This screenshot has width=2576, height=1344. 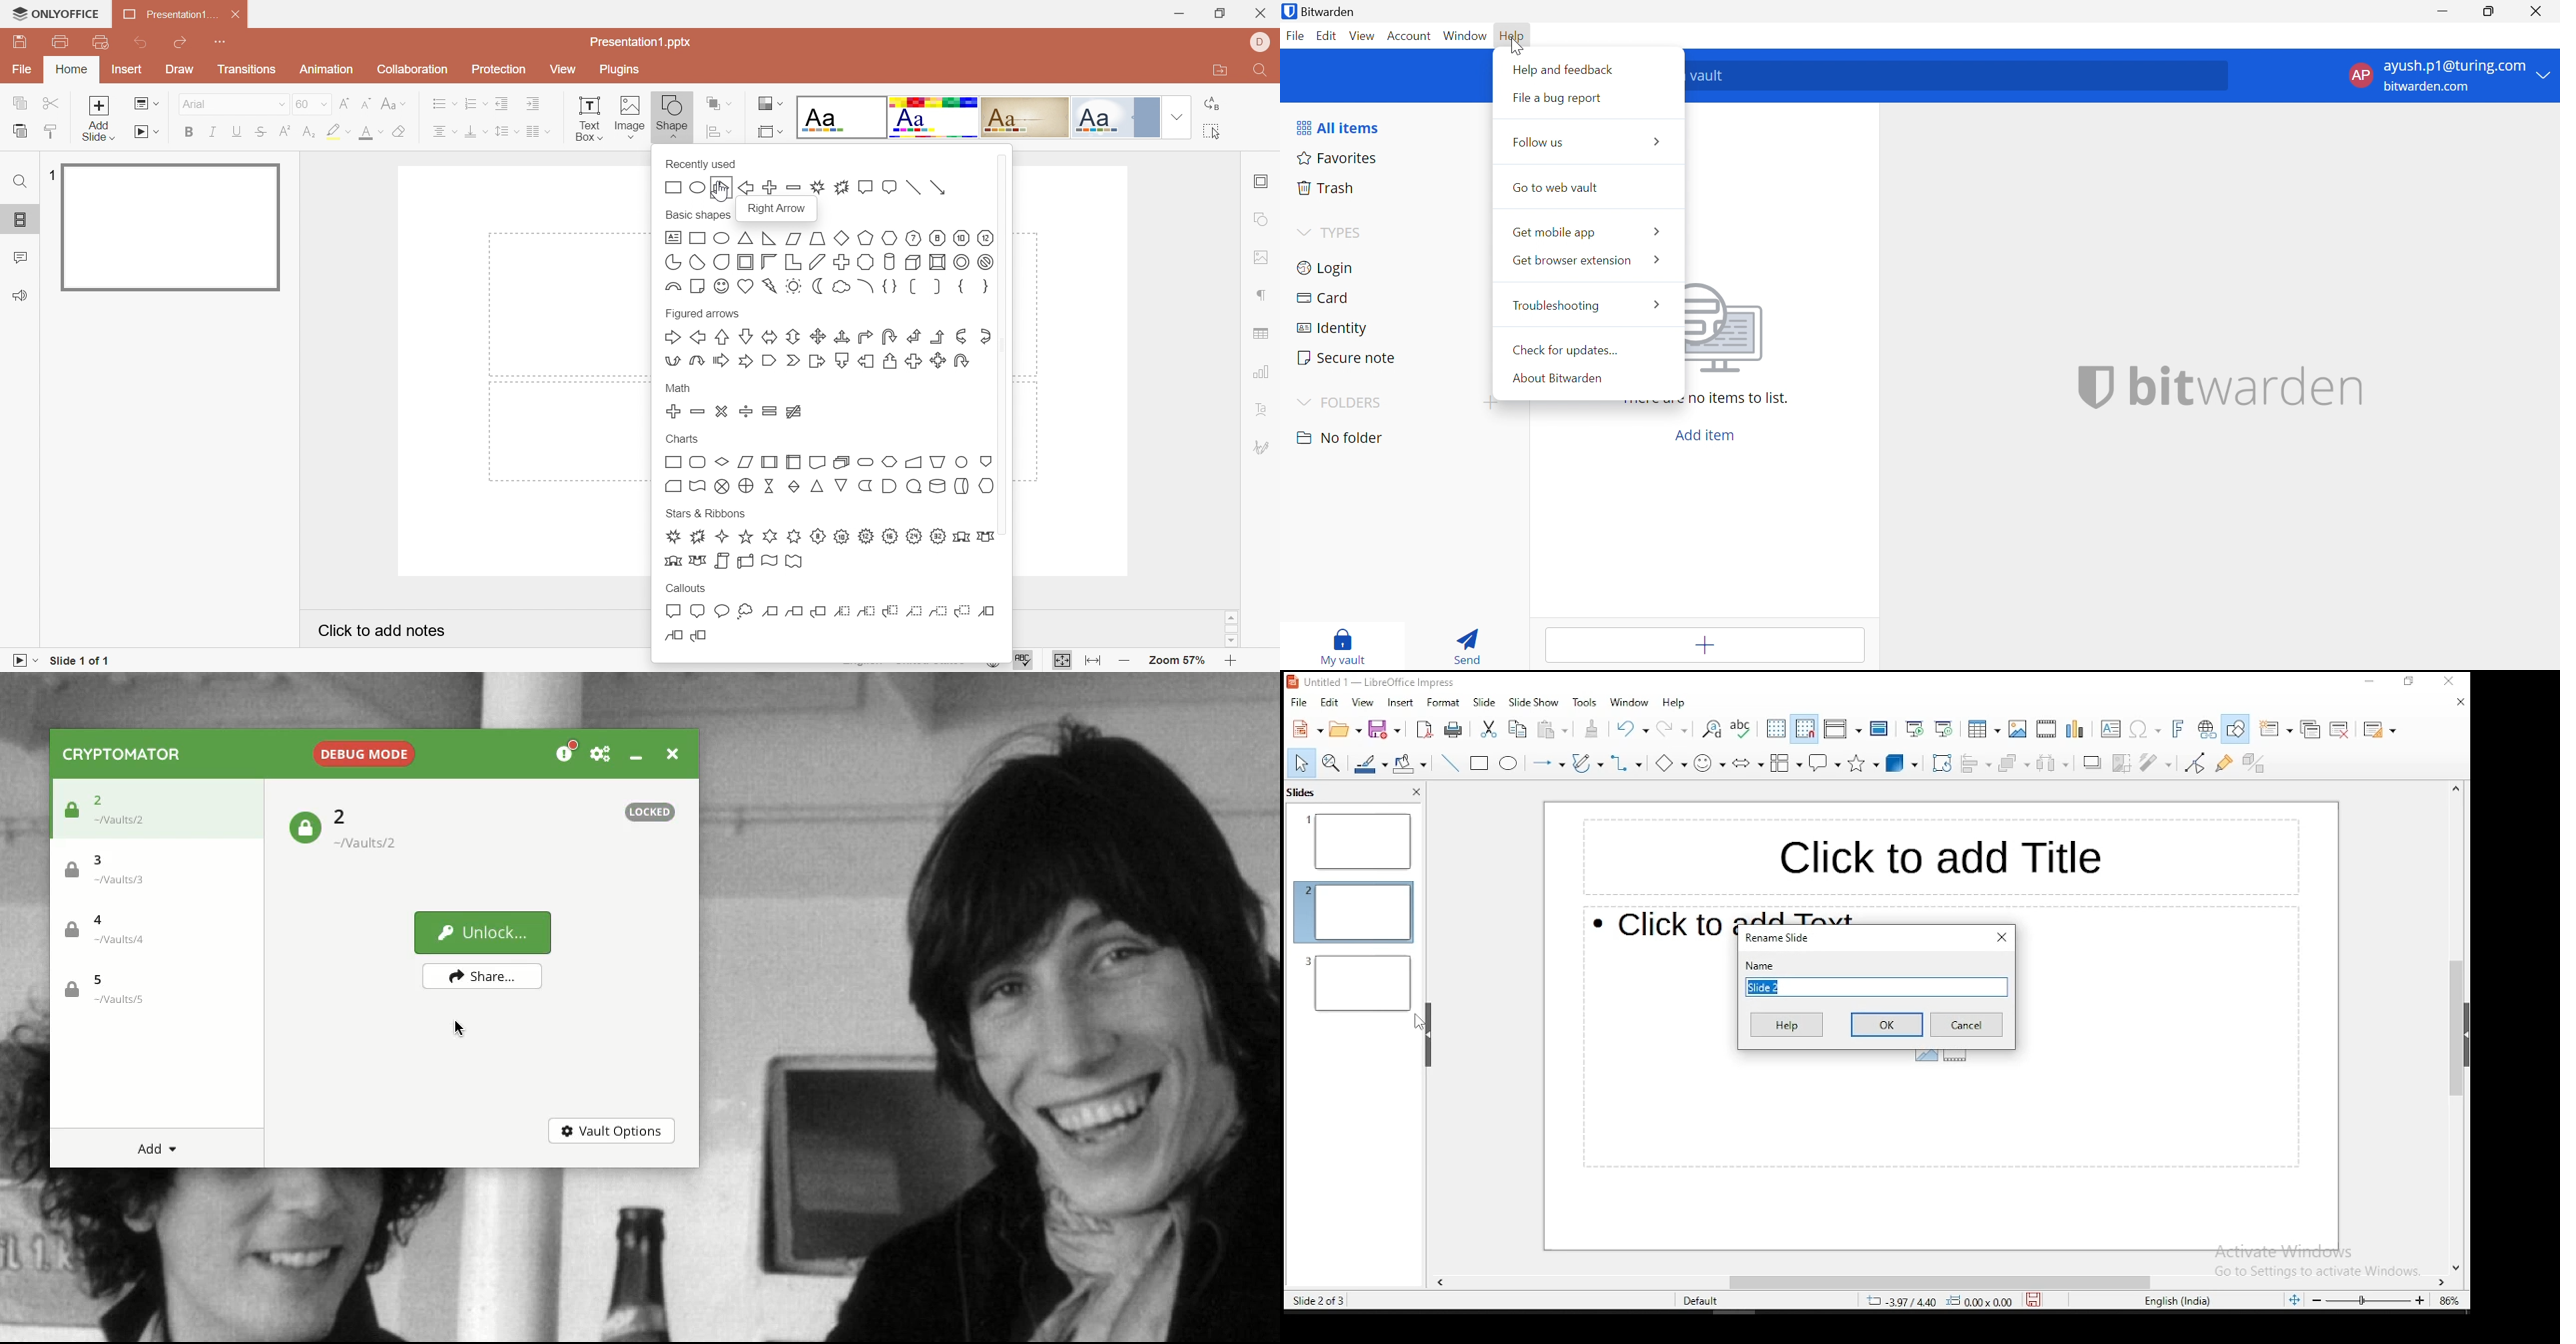 I want to click on Slide 1 of 1, so click(x=77, y=661).